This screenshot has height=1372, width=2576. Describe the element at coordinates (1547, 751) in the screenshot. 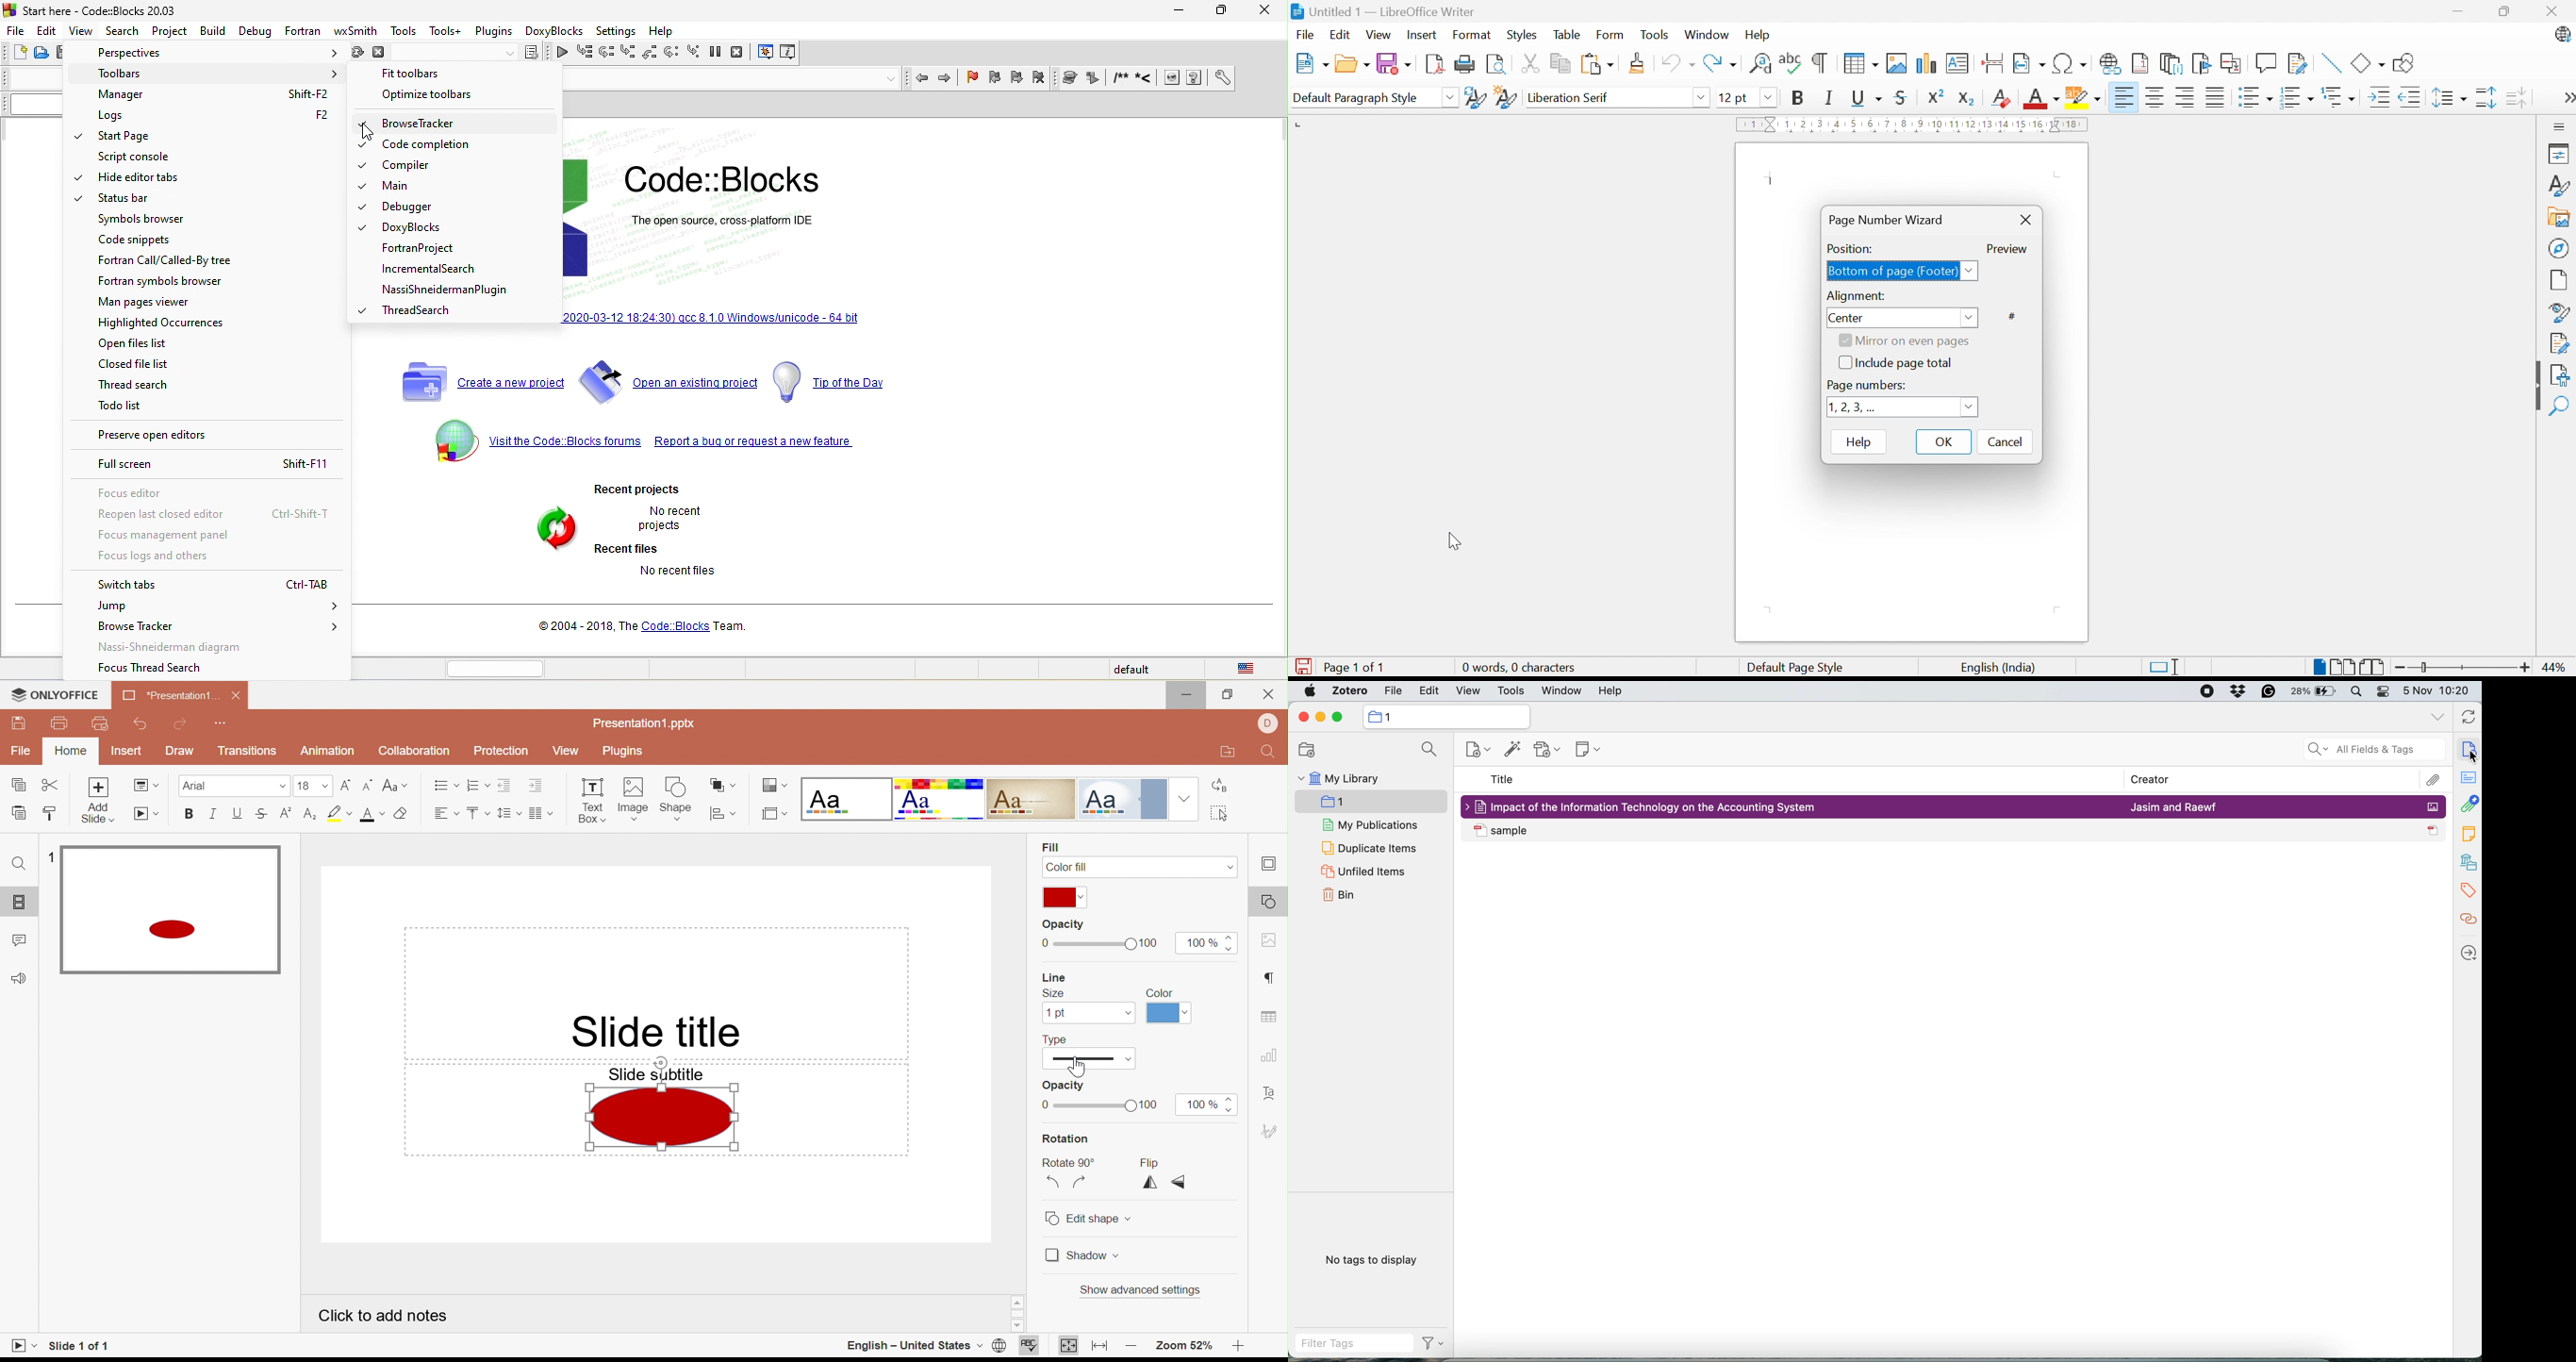

I see `new attachment` at that location.